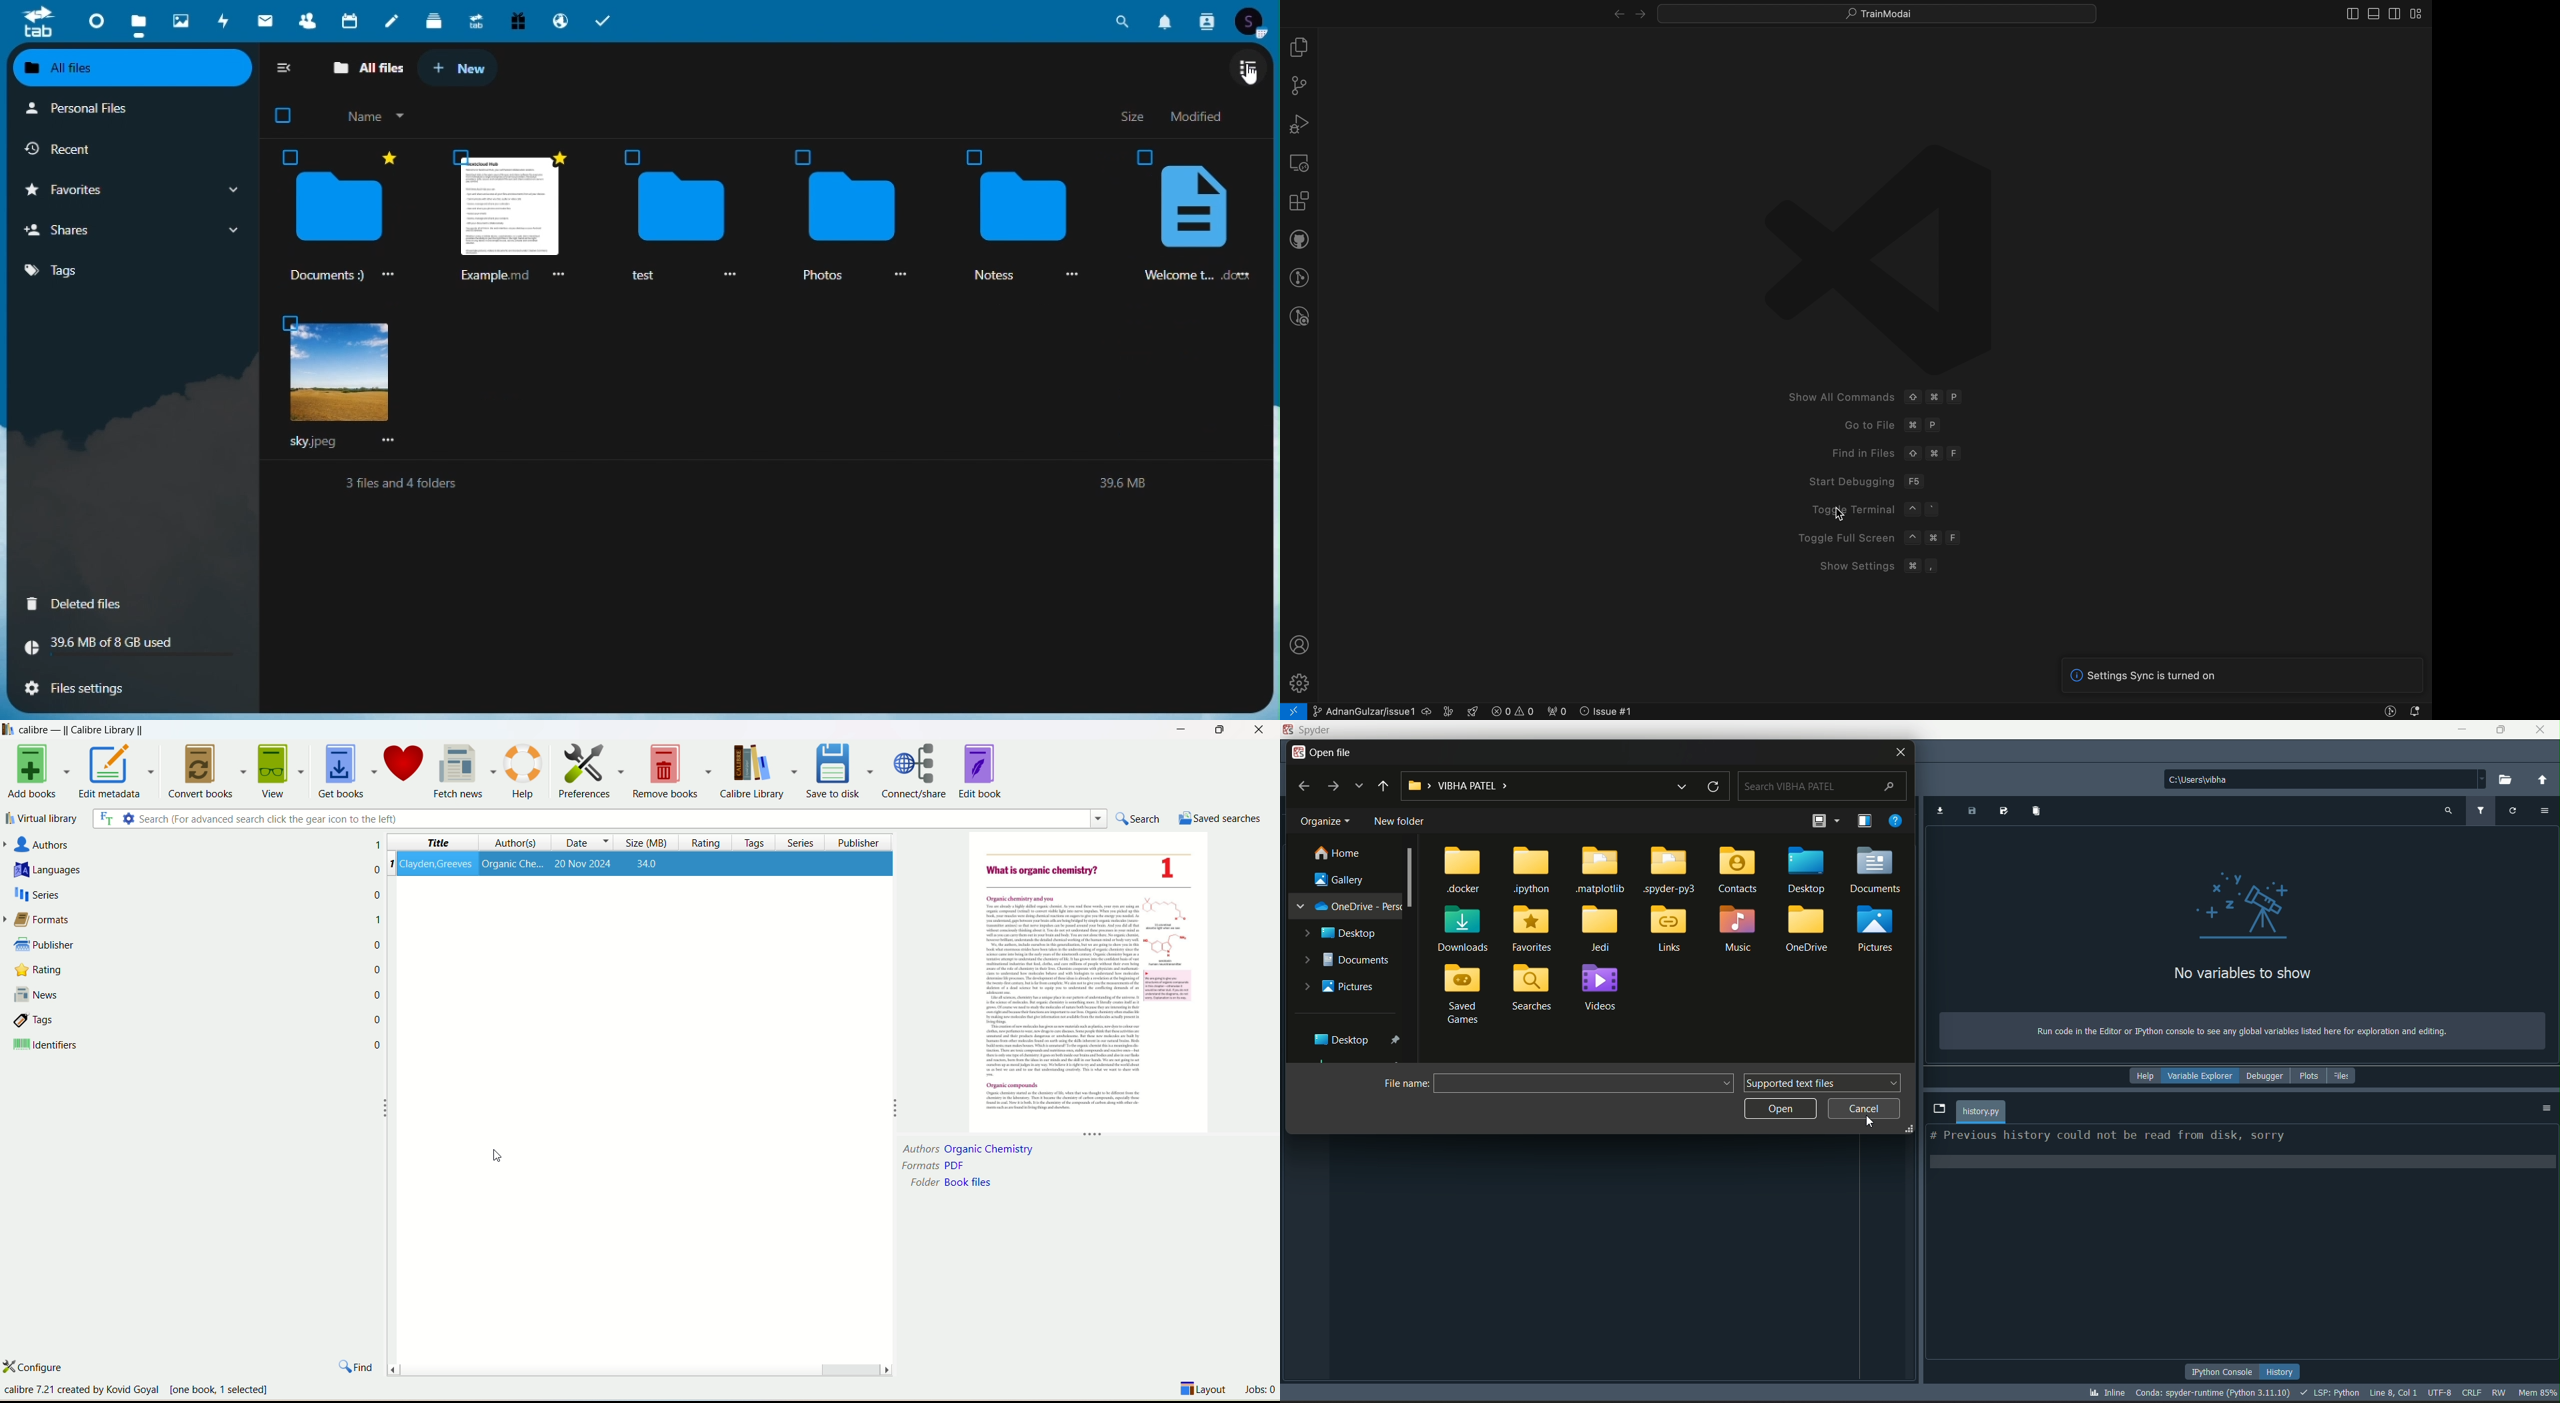 The width and height of the screenshot is (2576, 1428). Describe the element at coordinates (525, 771) in the screenshot. I see `help` at that location.